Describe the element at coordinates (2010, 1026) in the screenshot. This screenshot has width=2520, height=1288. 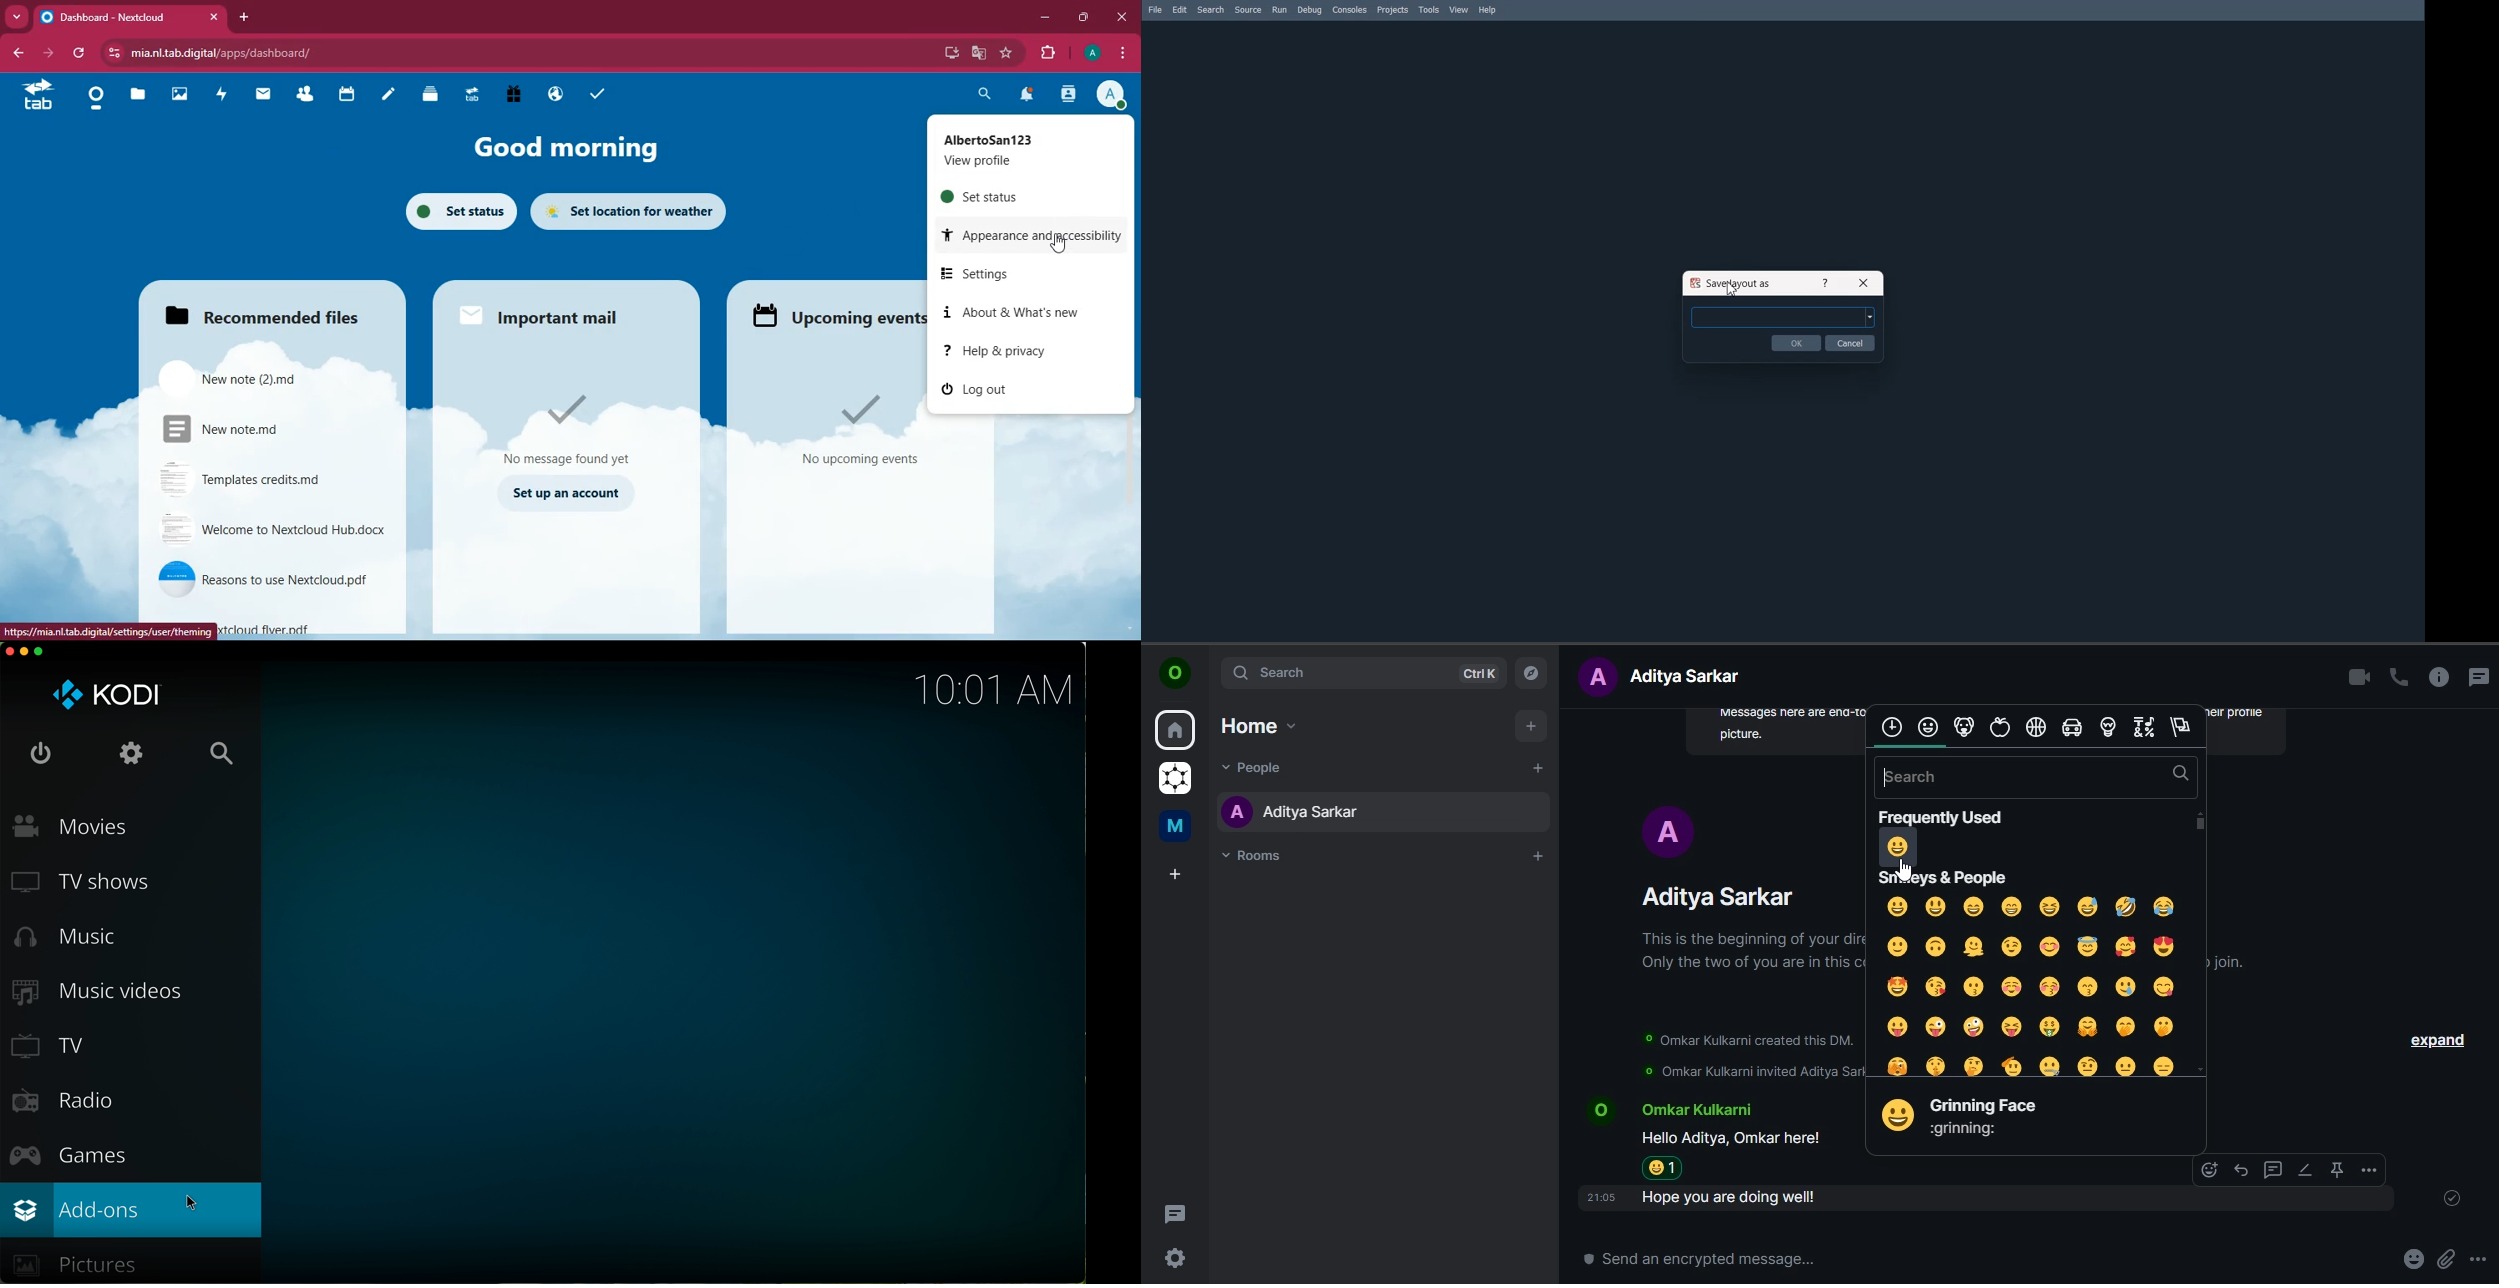
I see `squinting face with tongue` at that location.